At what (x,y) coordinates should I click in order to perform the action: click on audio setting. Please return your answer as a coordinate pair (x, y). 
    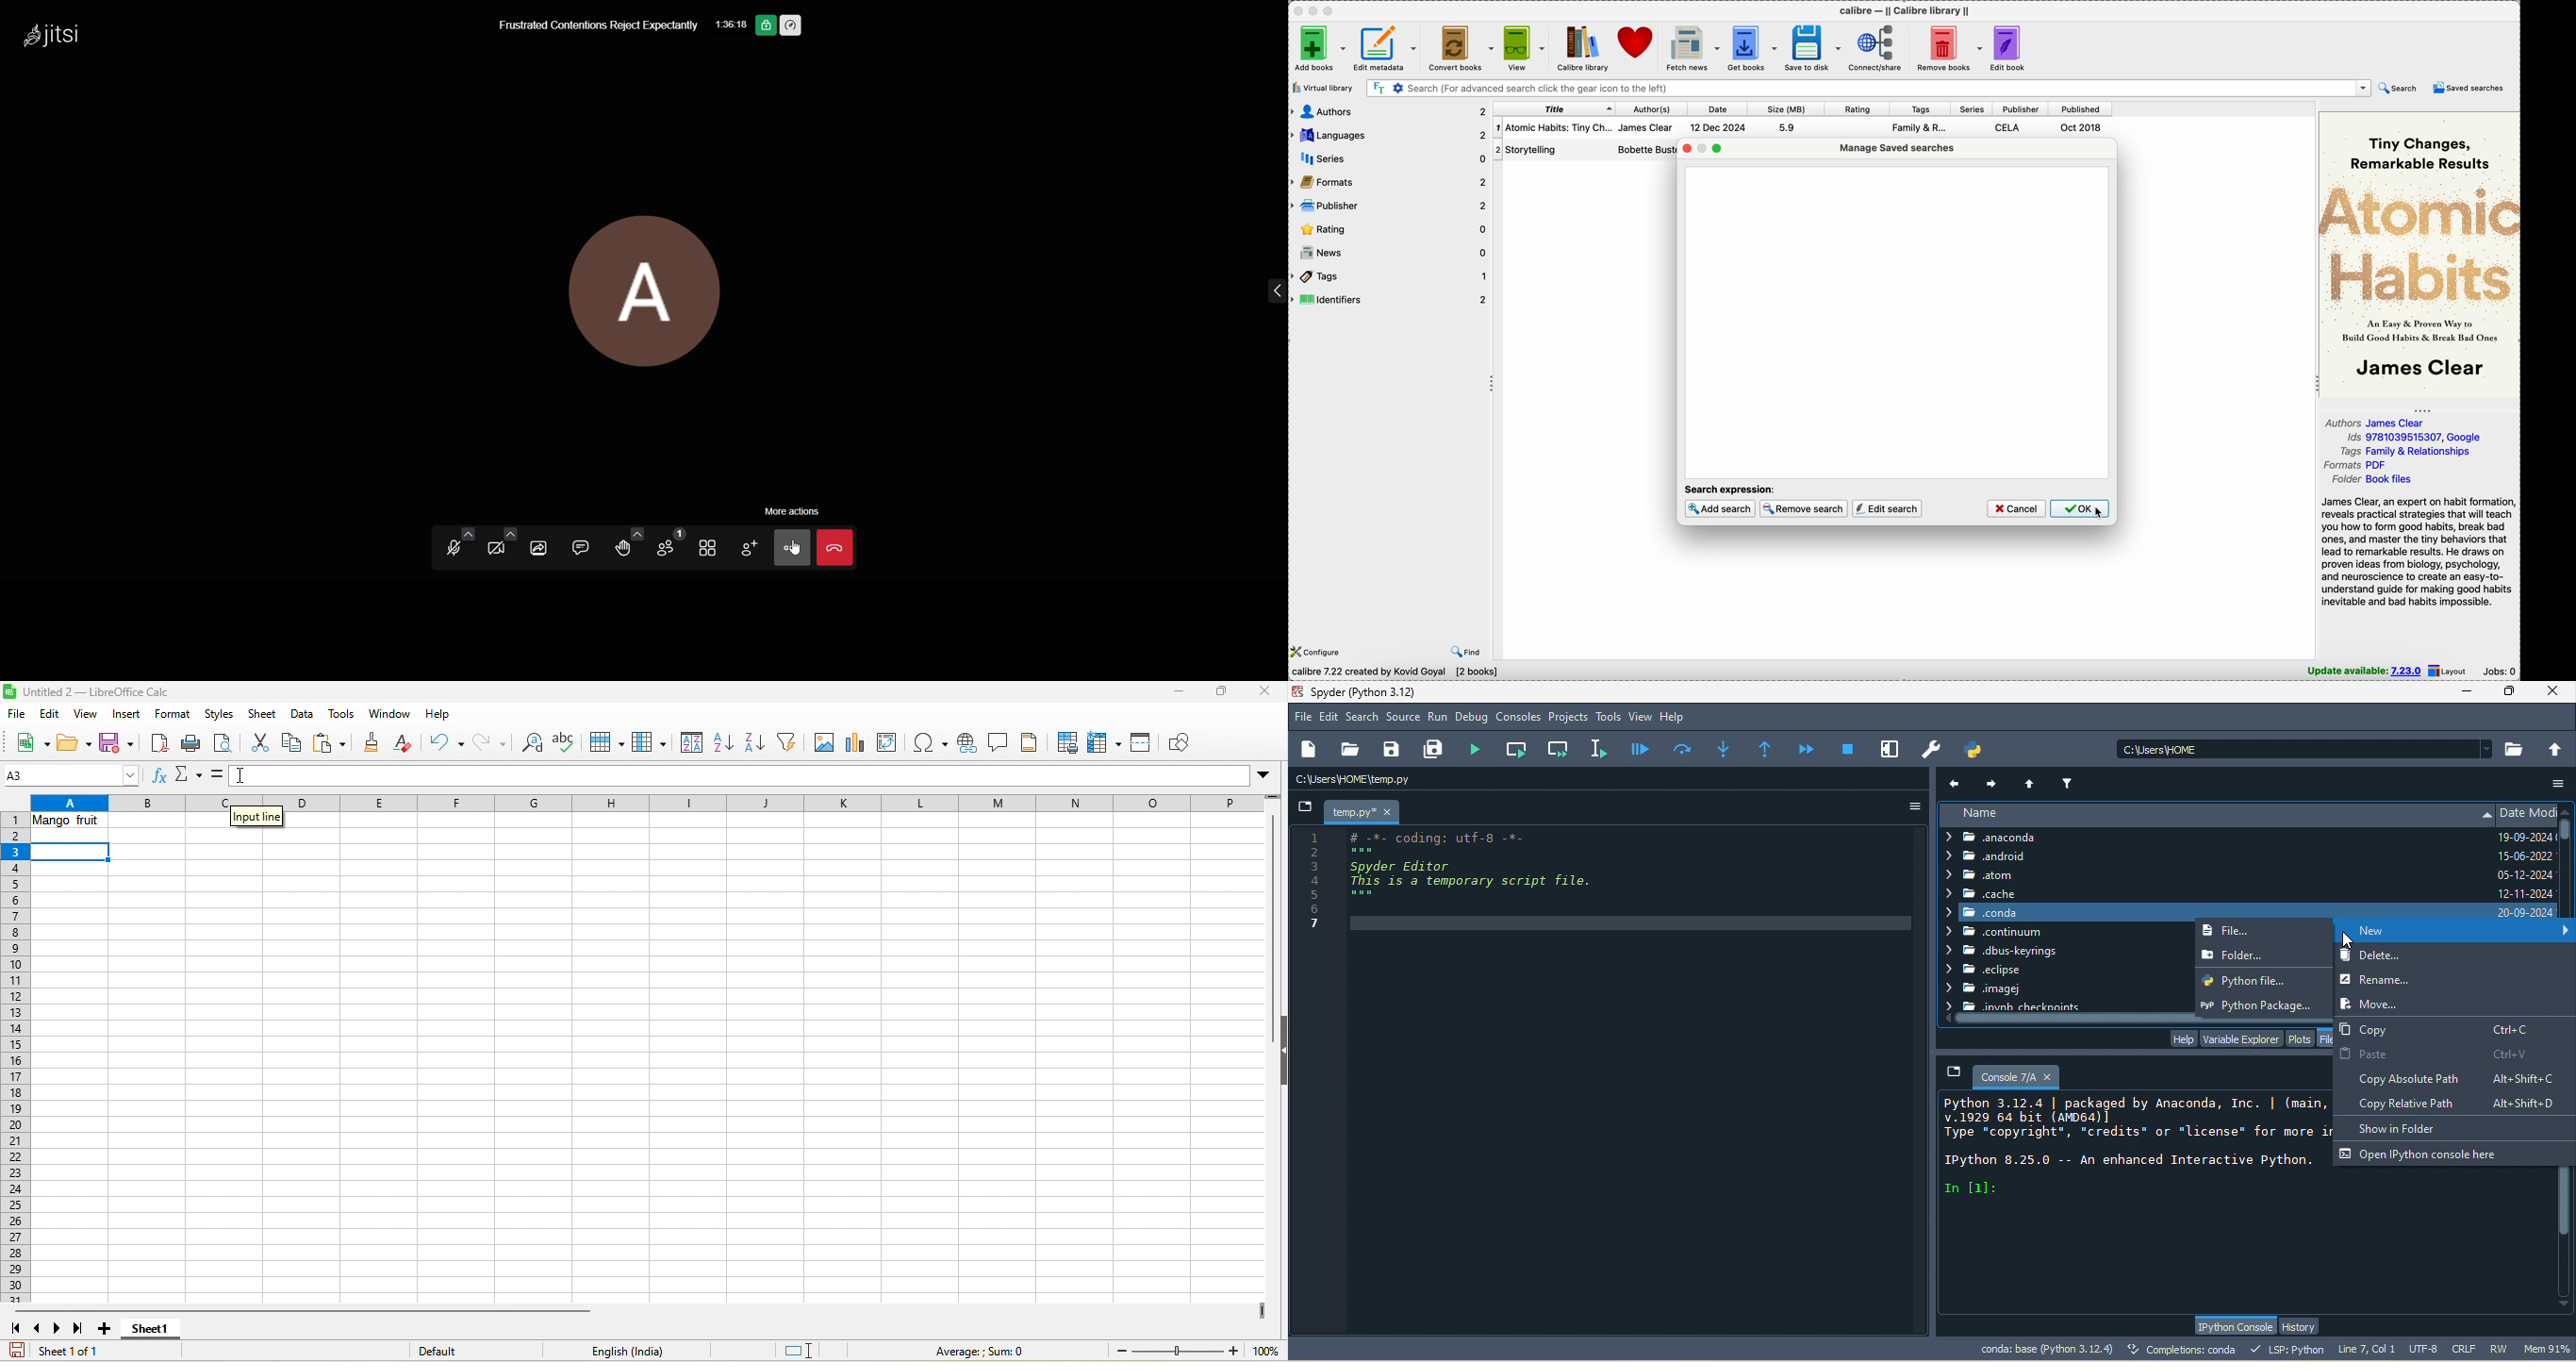
    Looking at the image, I should click on (467, 533).